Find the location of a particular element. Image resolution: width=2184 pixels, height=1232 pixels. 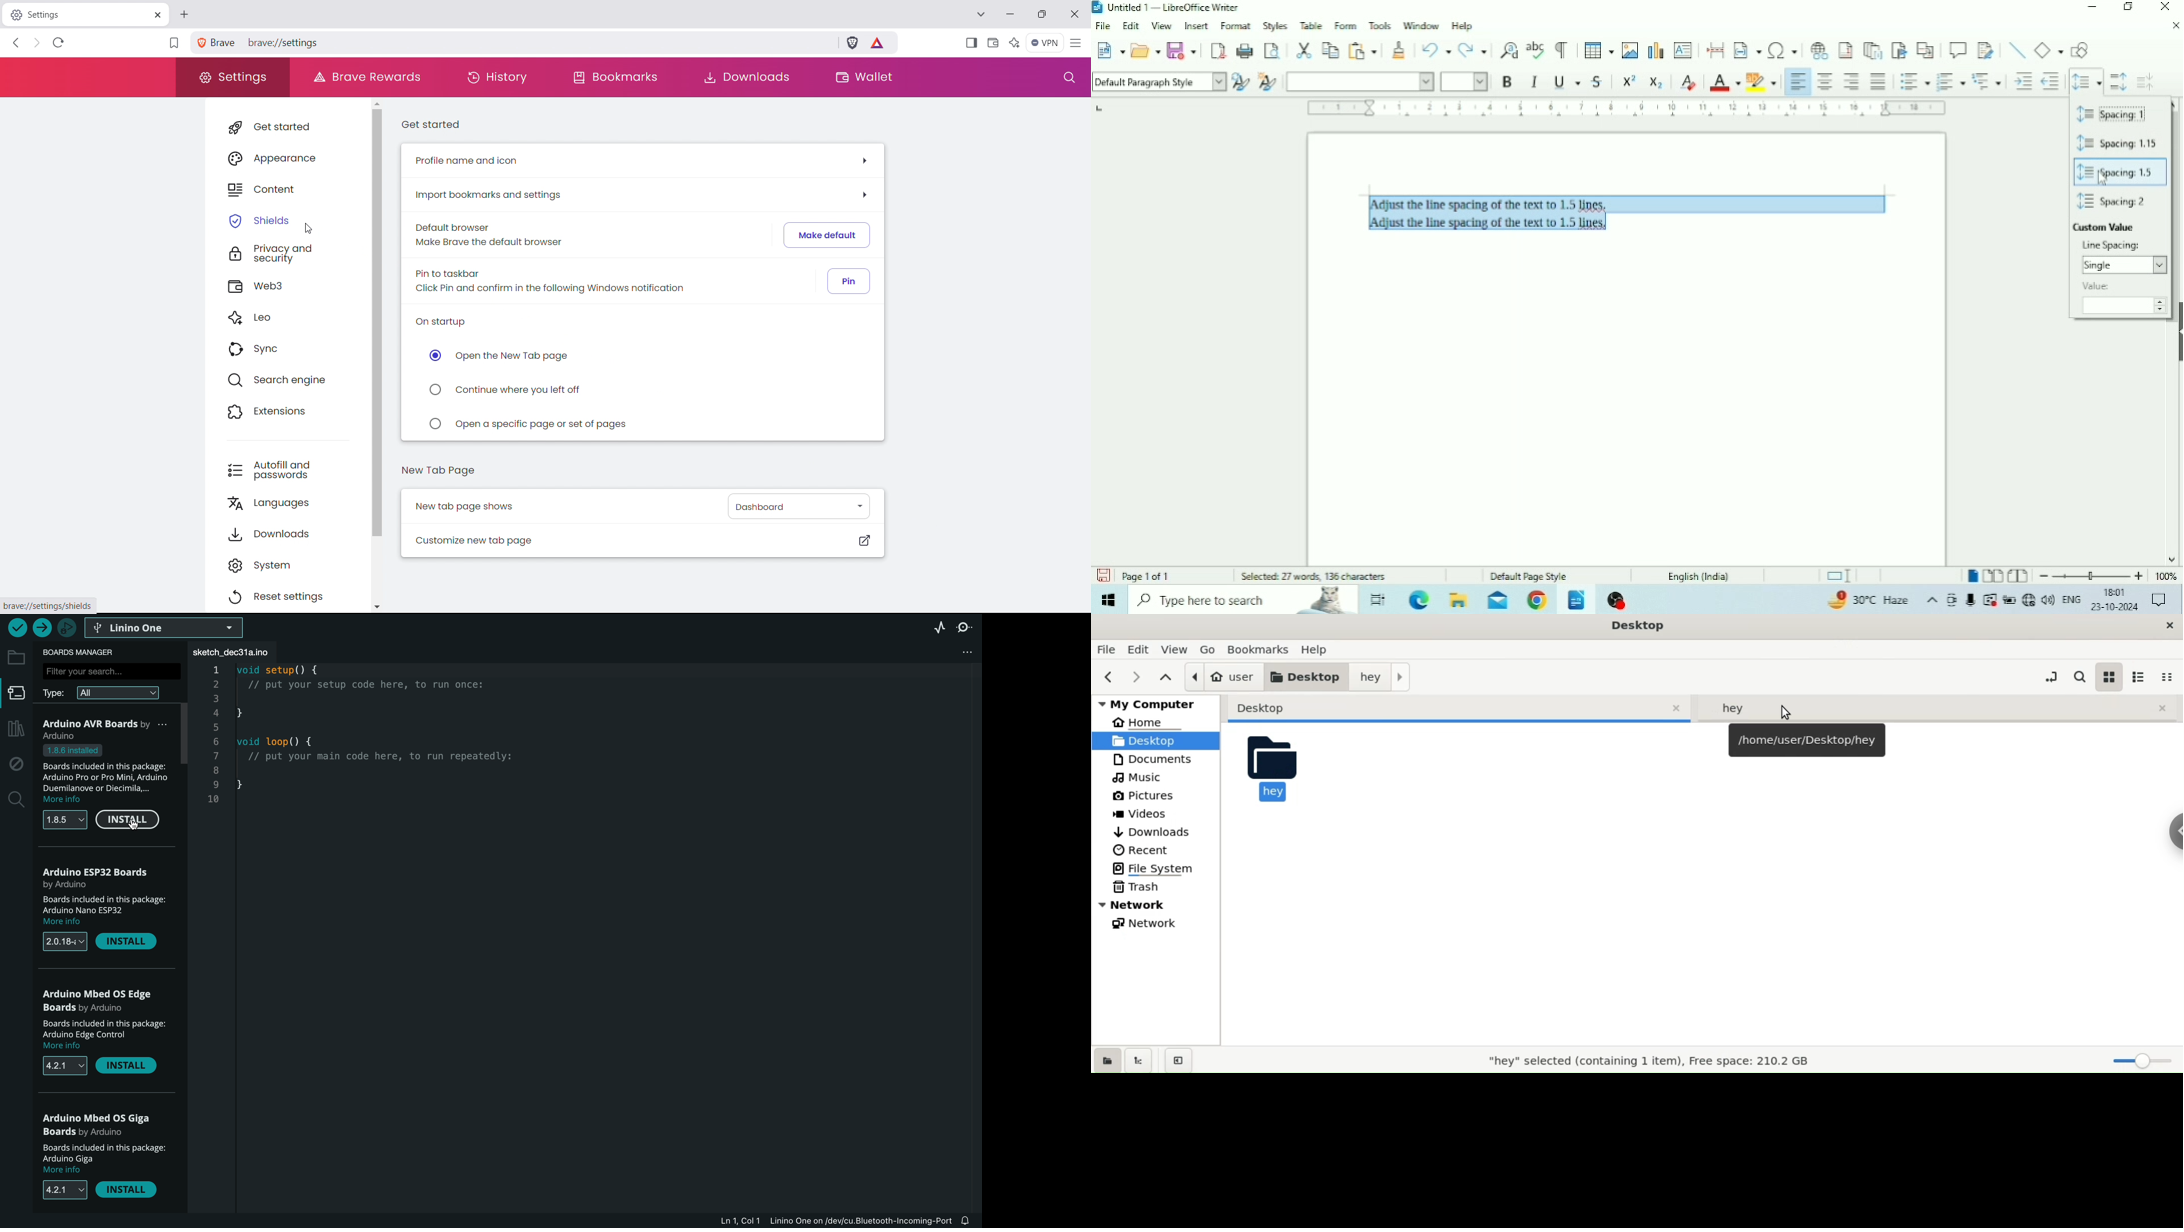

Notifications is located at coordinates (2158, 598).